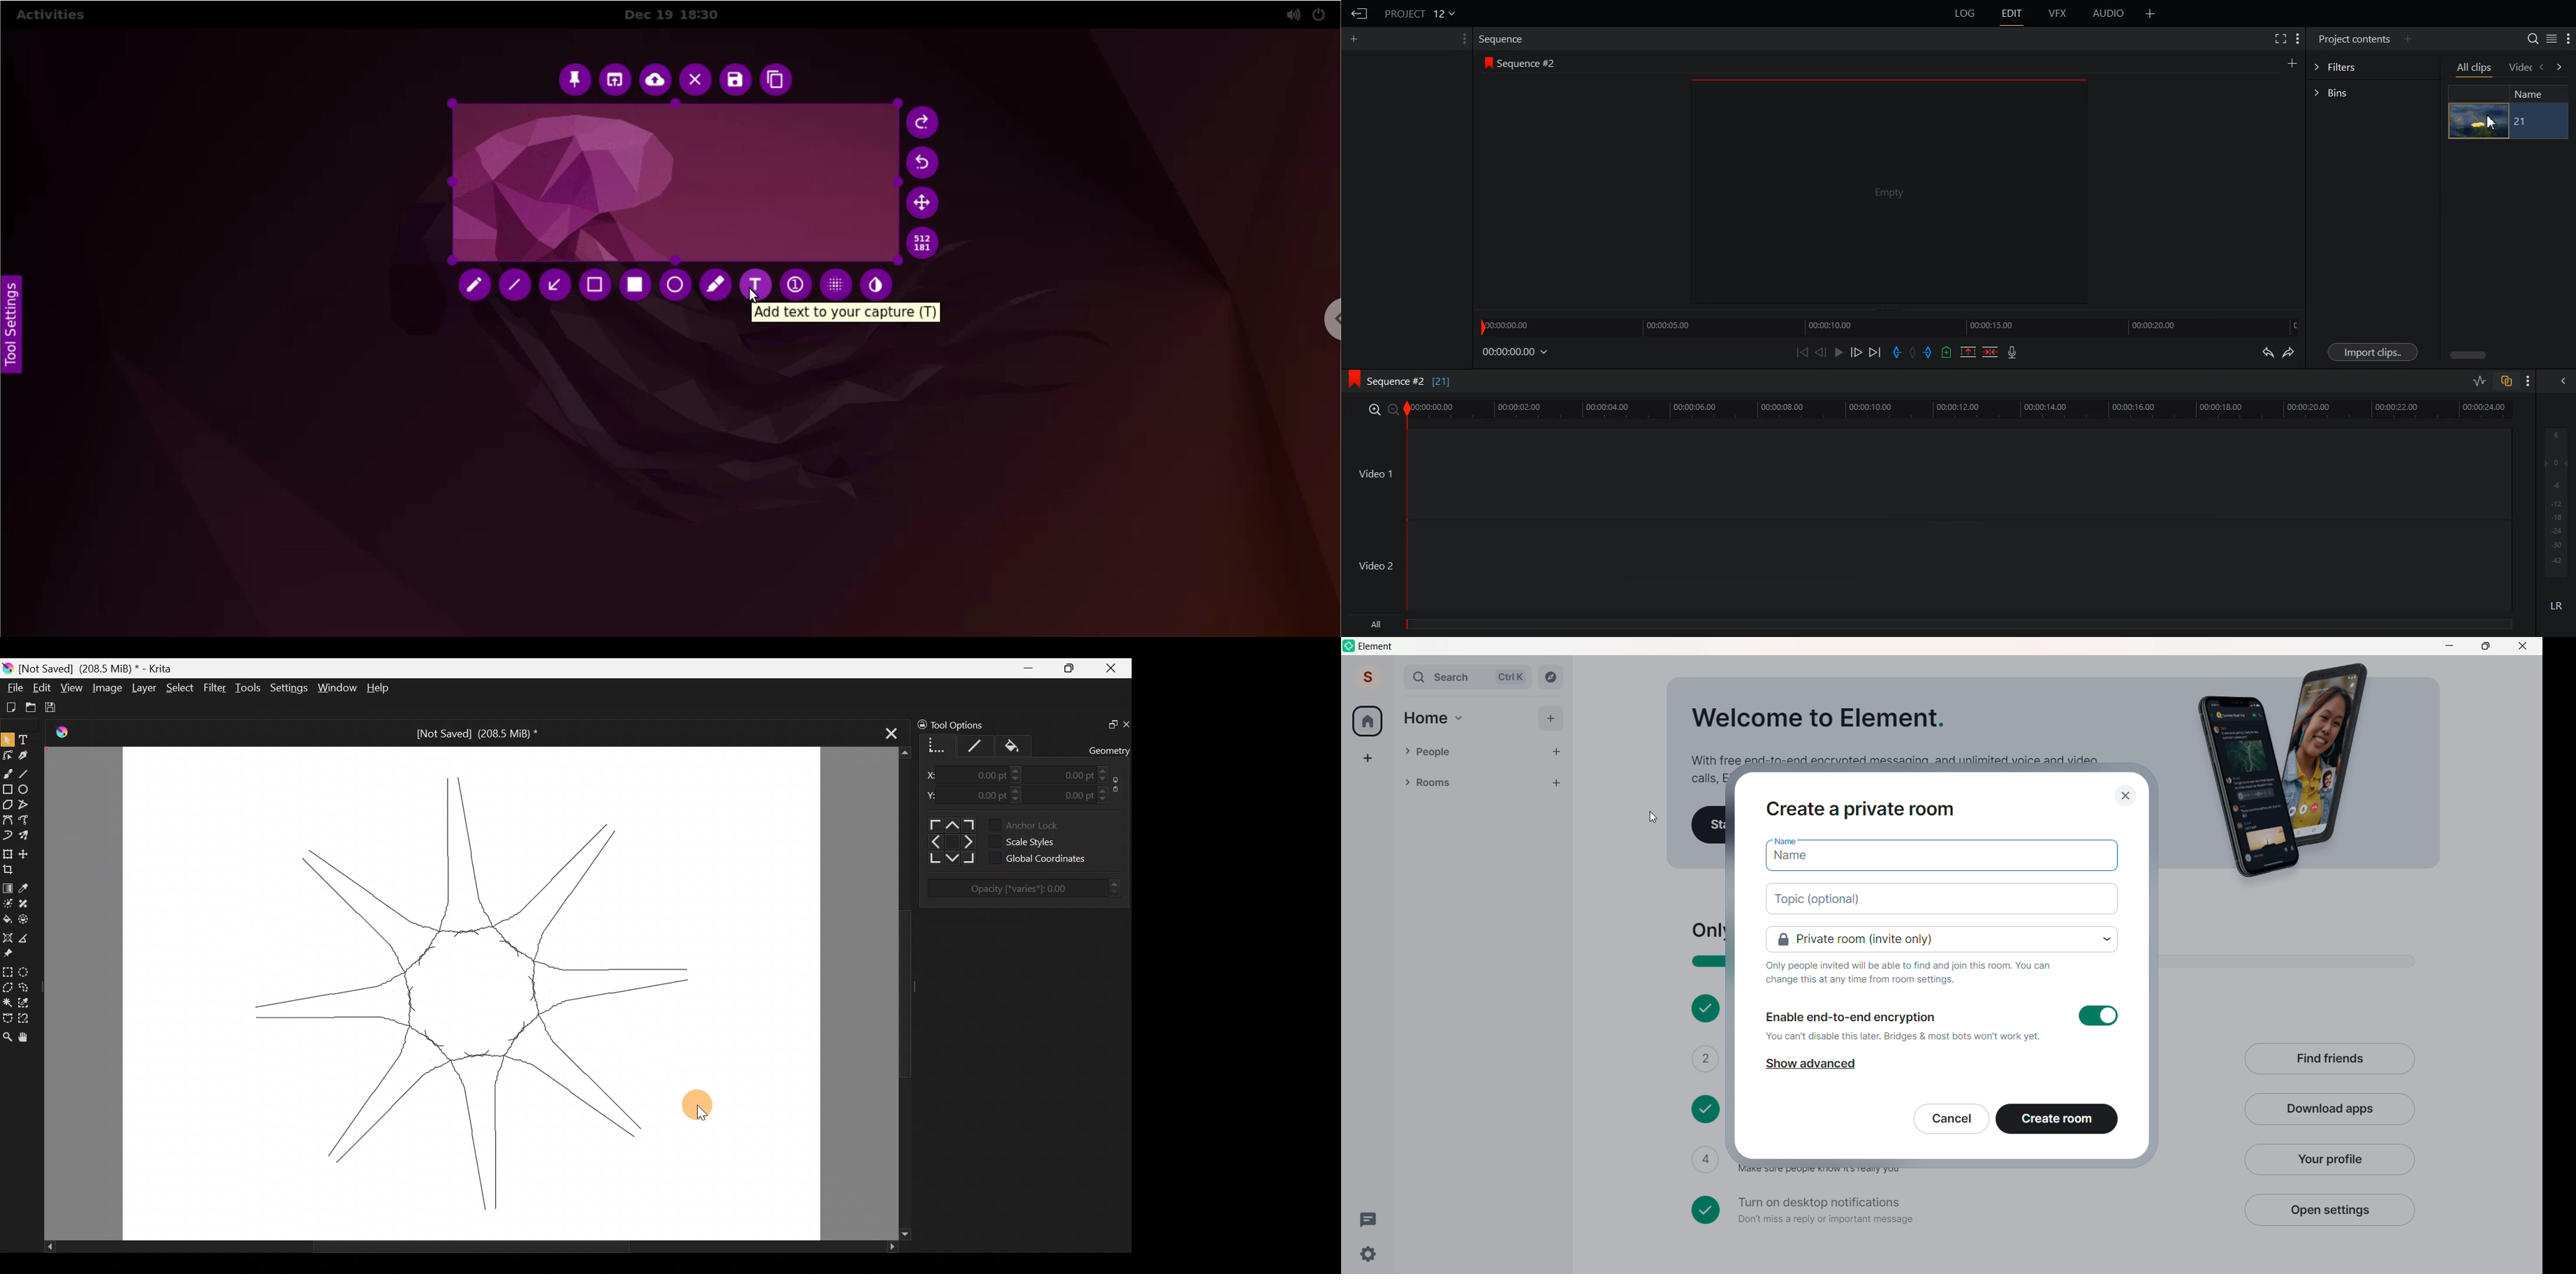 The image size is (2576, 1288). What do you see at coordinates (1370, 1220) in the screenshot?
I see `Threads` at bounding box center [1370, 1220].